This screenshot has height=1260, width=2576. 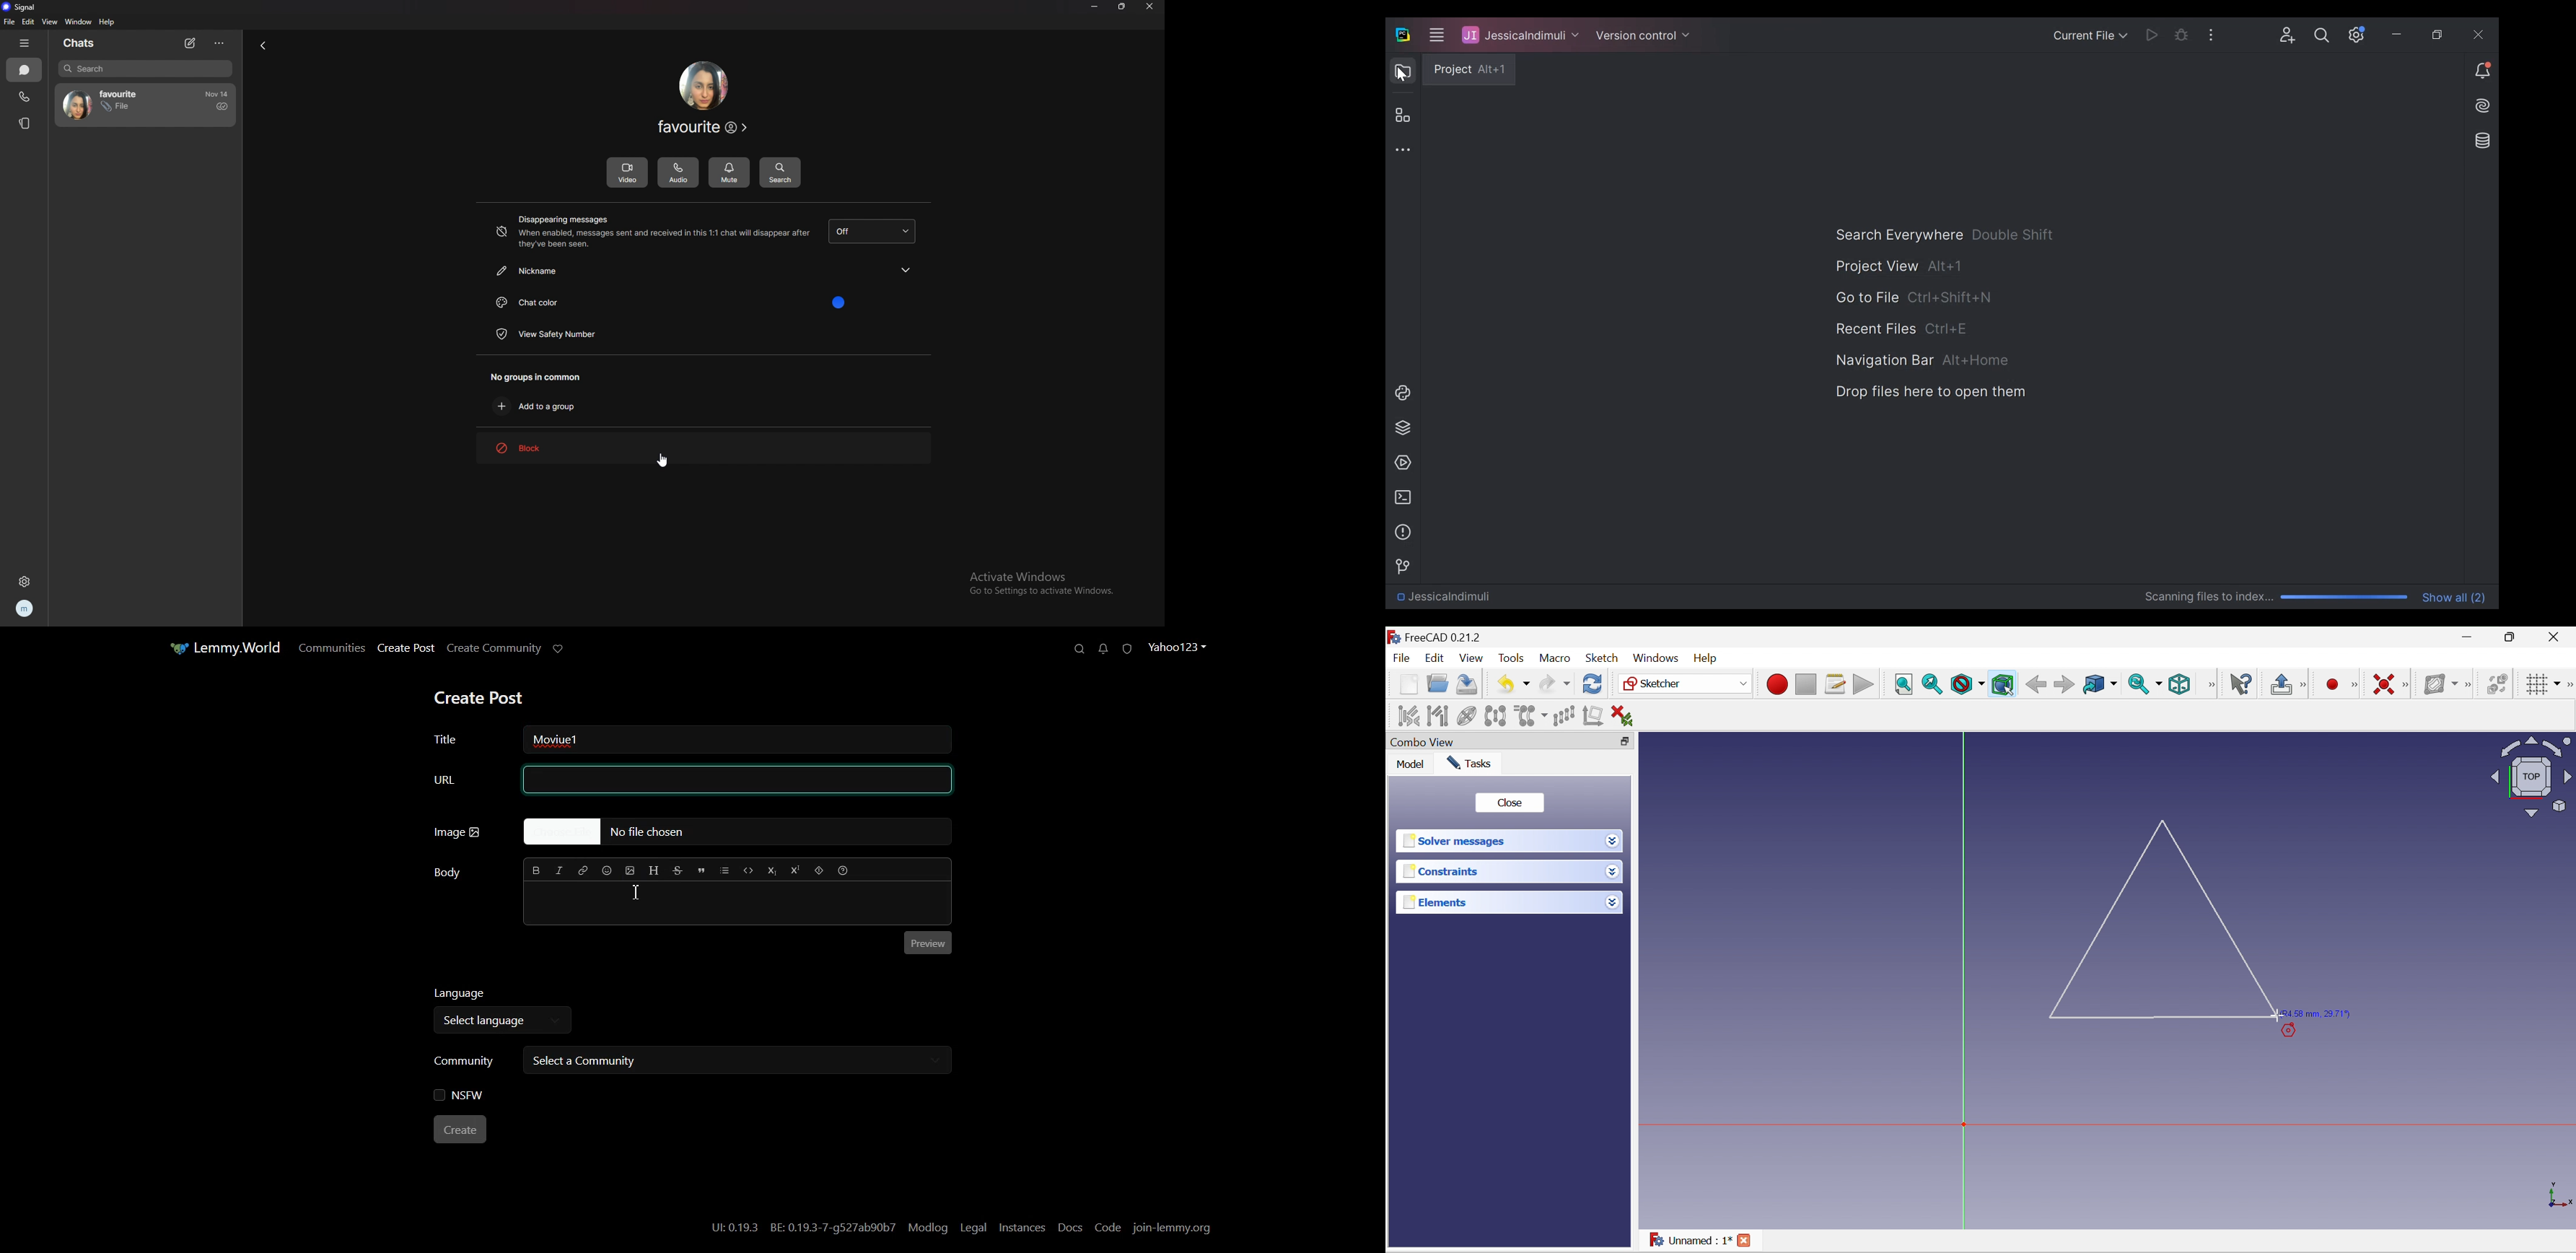 I want to click on Undo, so click(x=1513, y=685).